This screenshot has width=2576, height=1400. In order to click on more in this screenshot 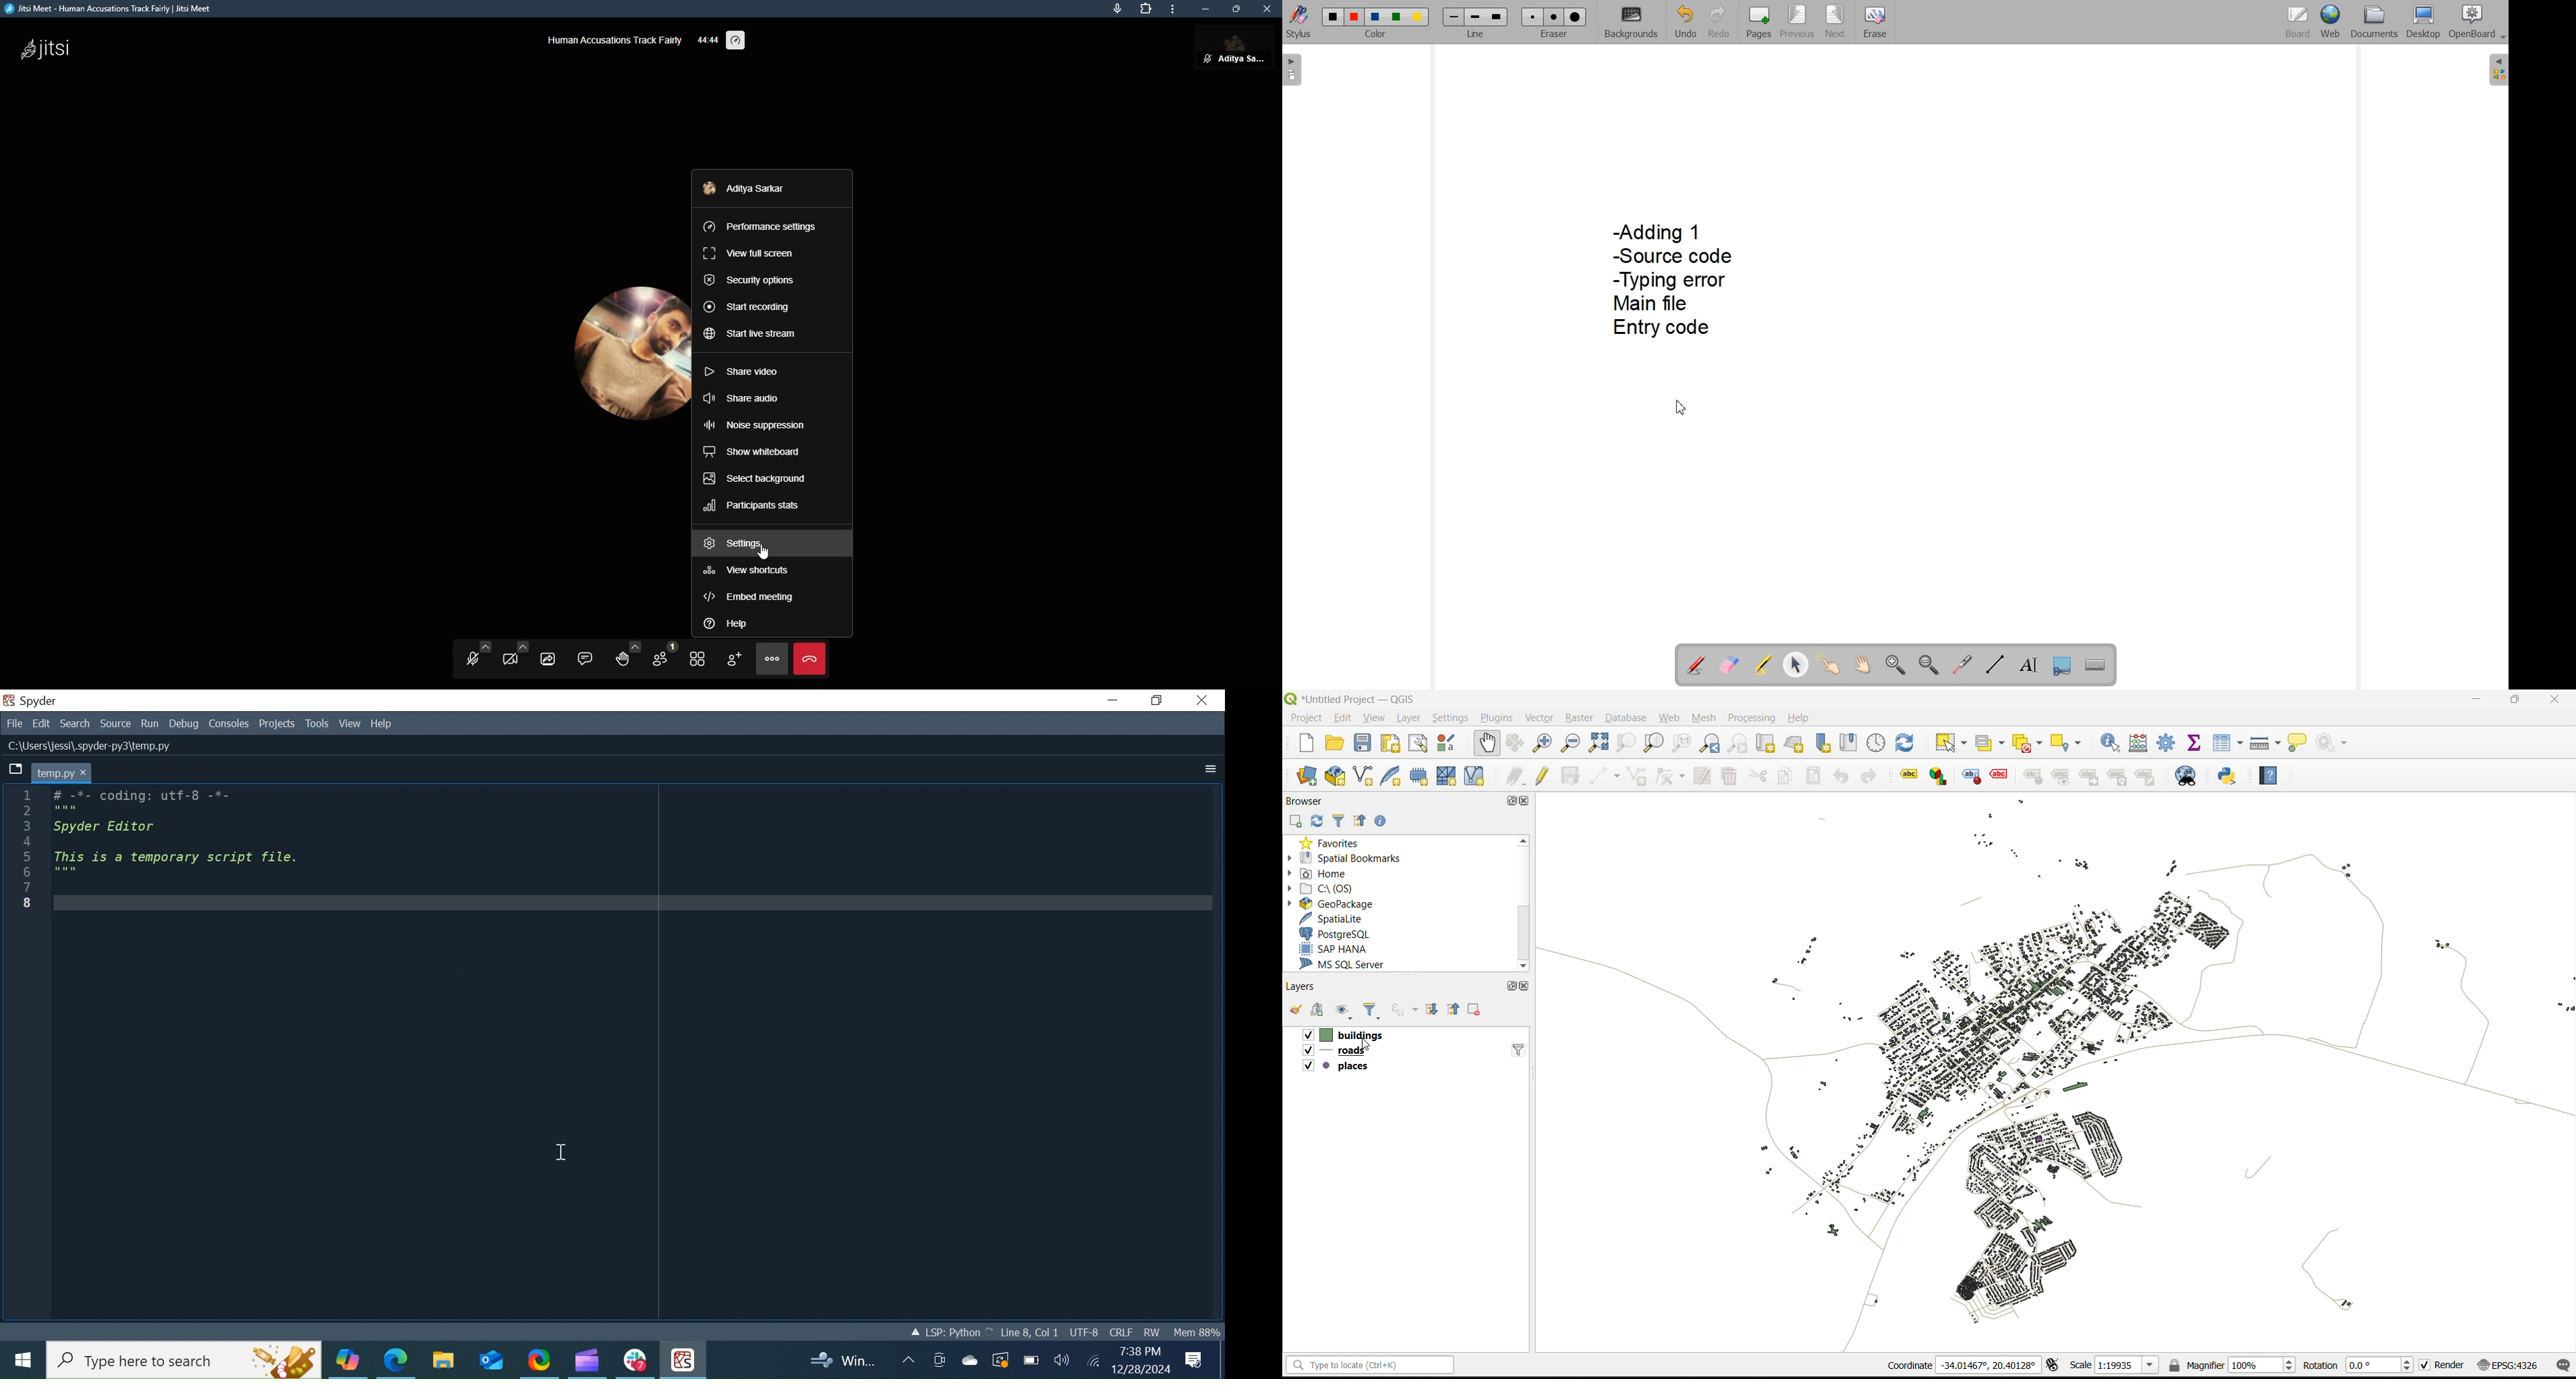, I will do `click(1177, 10)`.